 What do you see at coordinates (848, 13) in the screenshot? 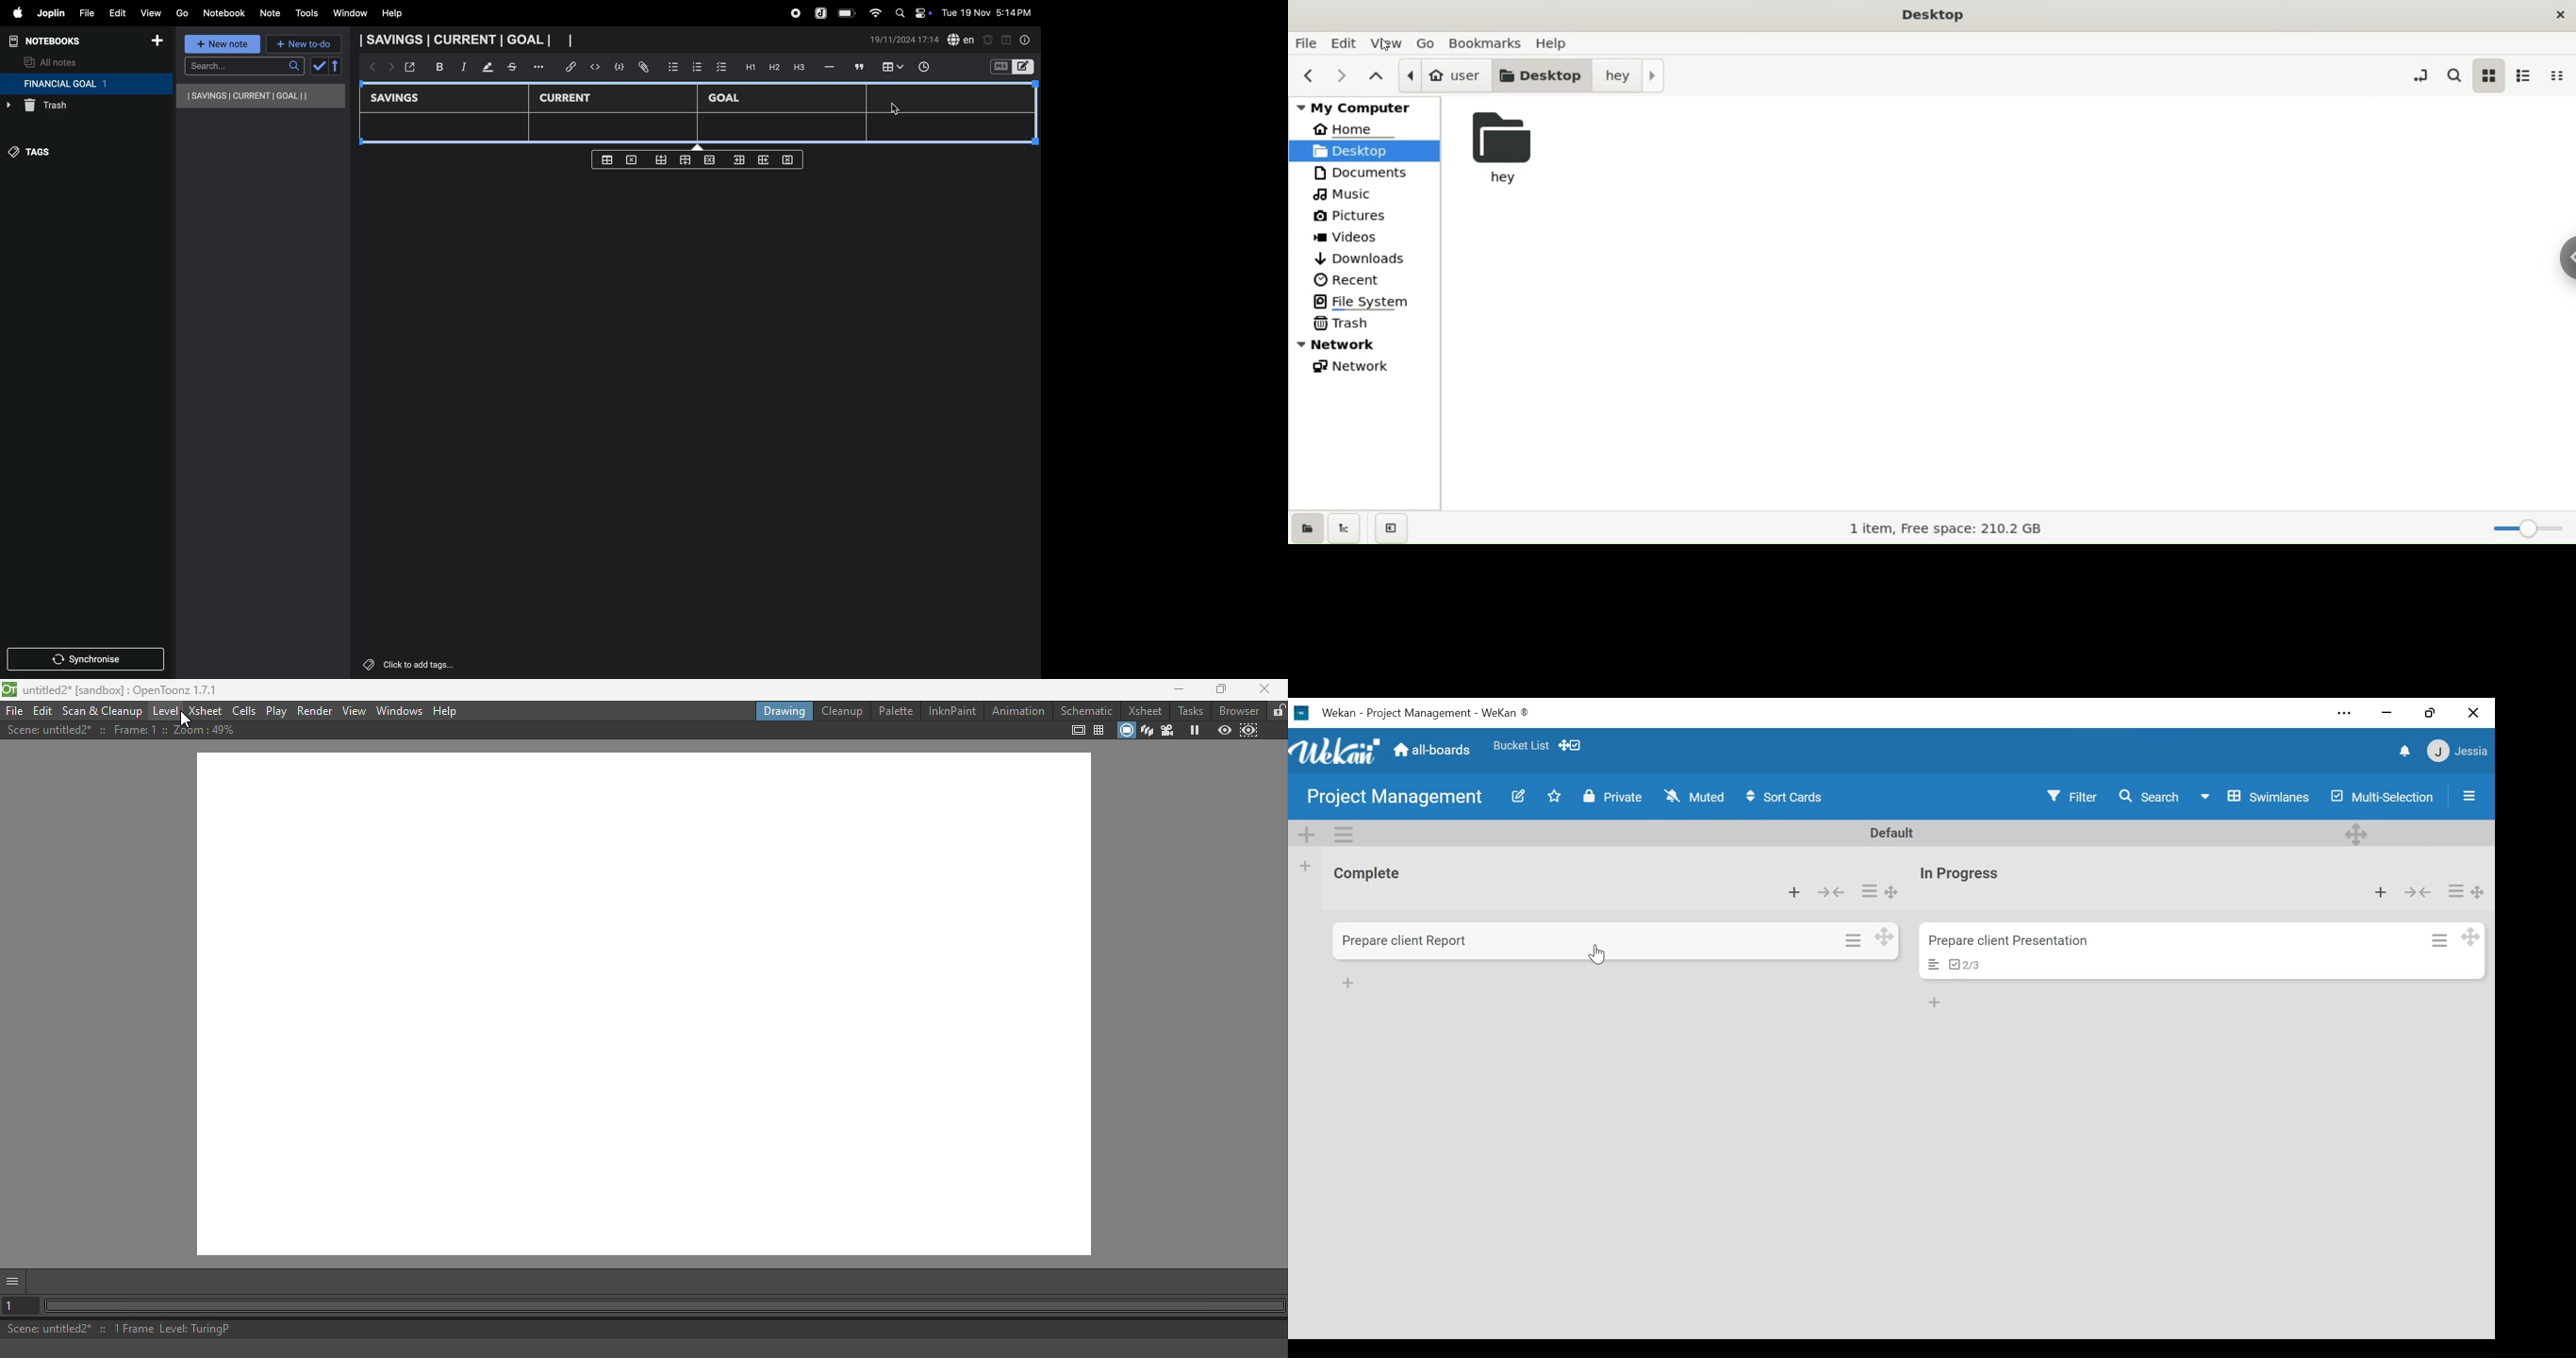
I see `battery` at bounding box center [848, 13].